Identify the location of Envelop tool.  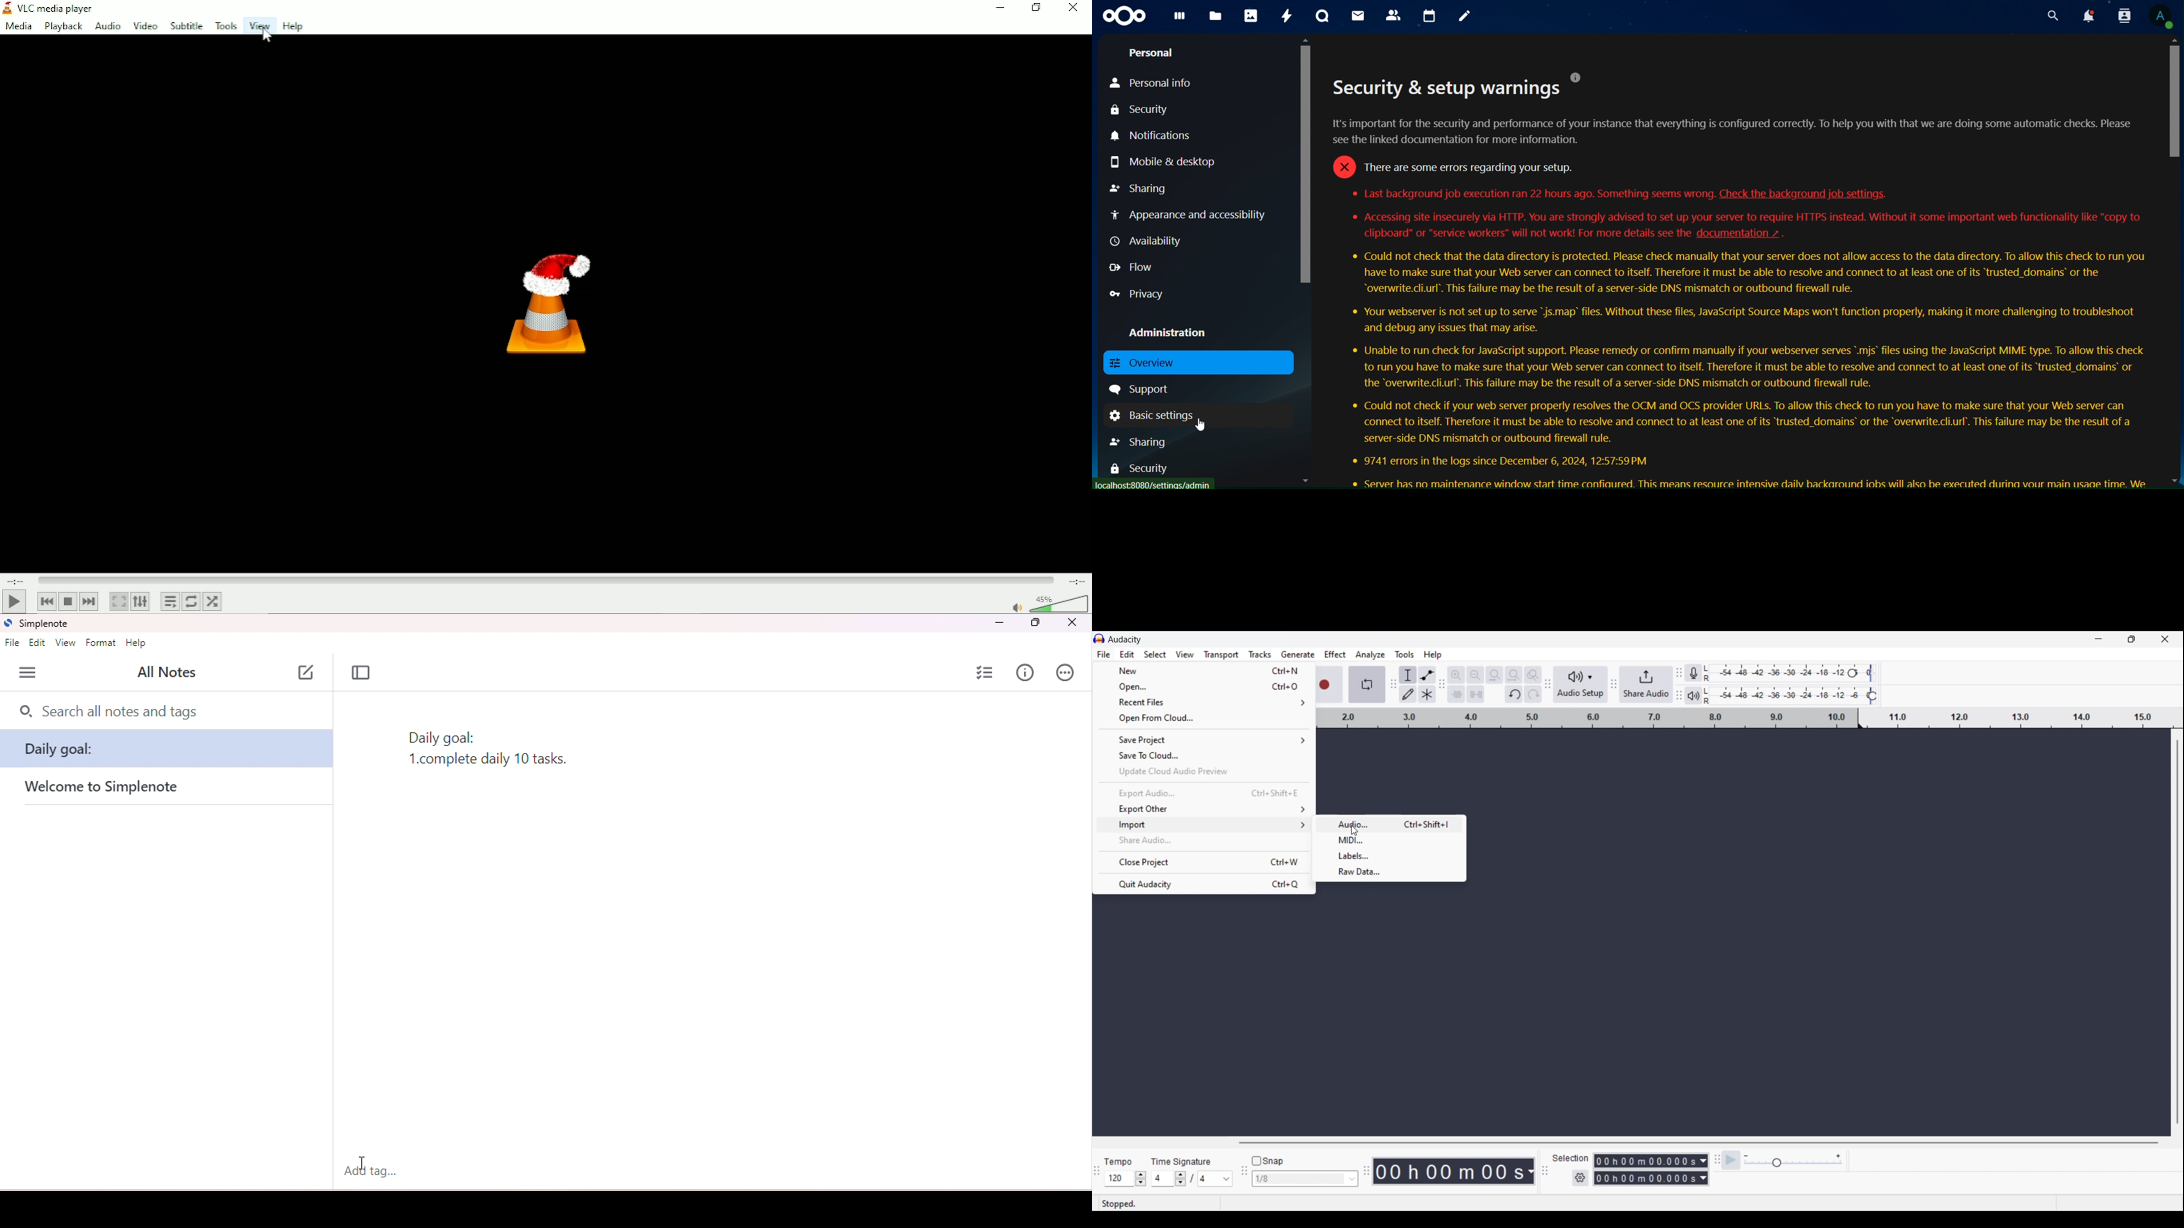
(1427, 675).